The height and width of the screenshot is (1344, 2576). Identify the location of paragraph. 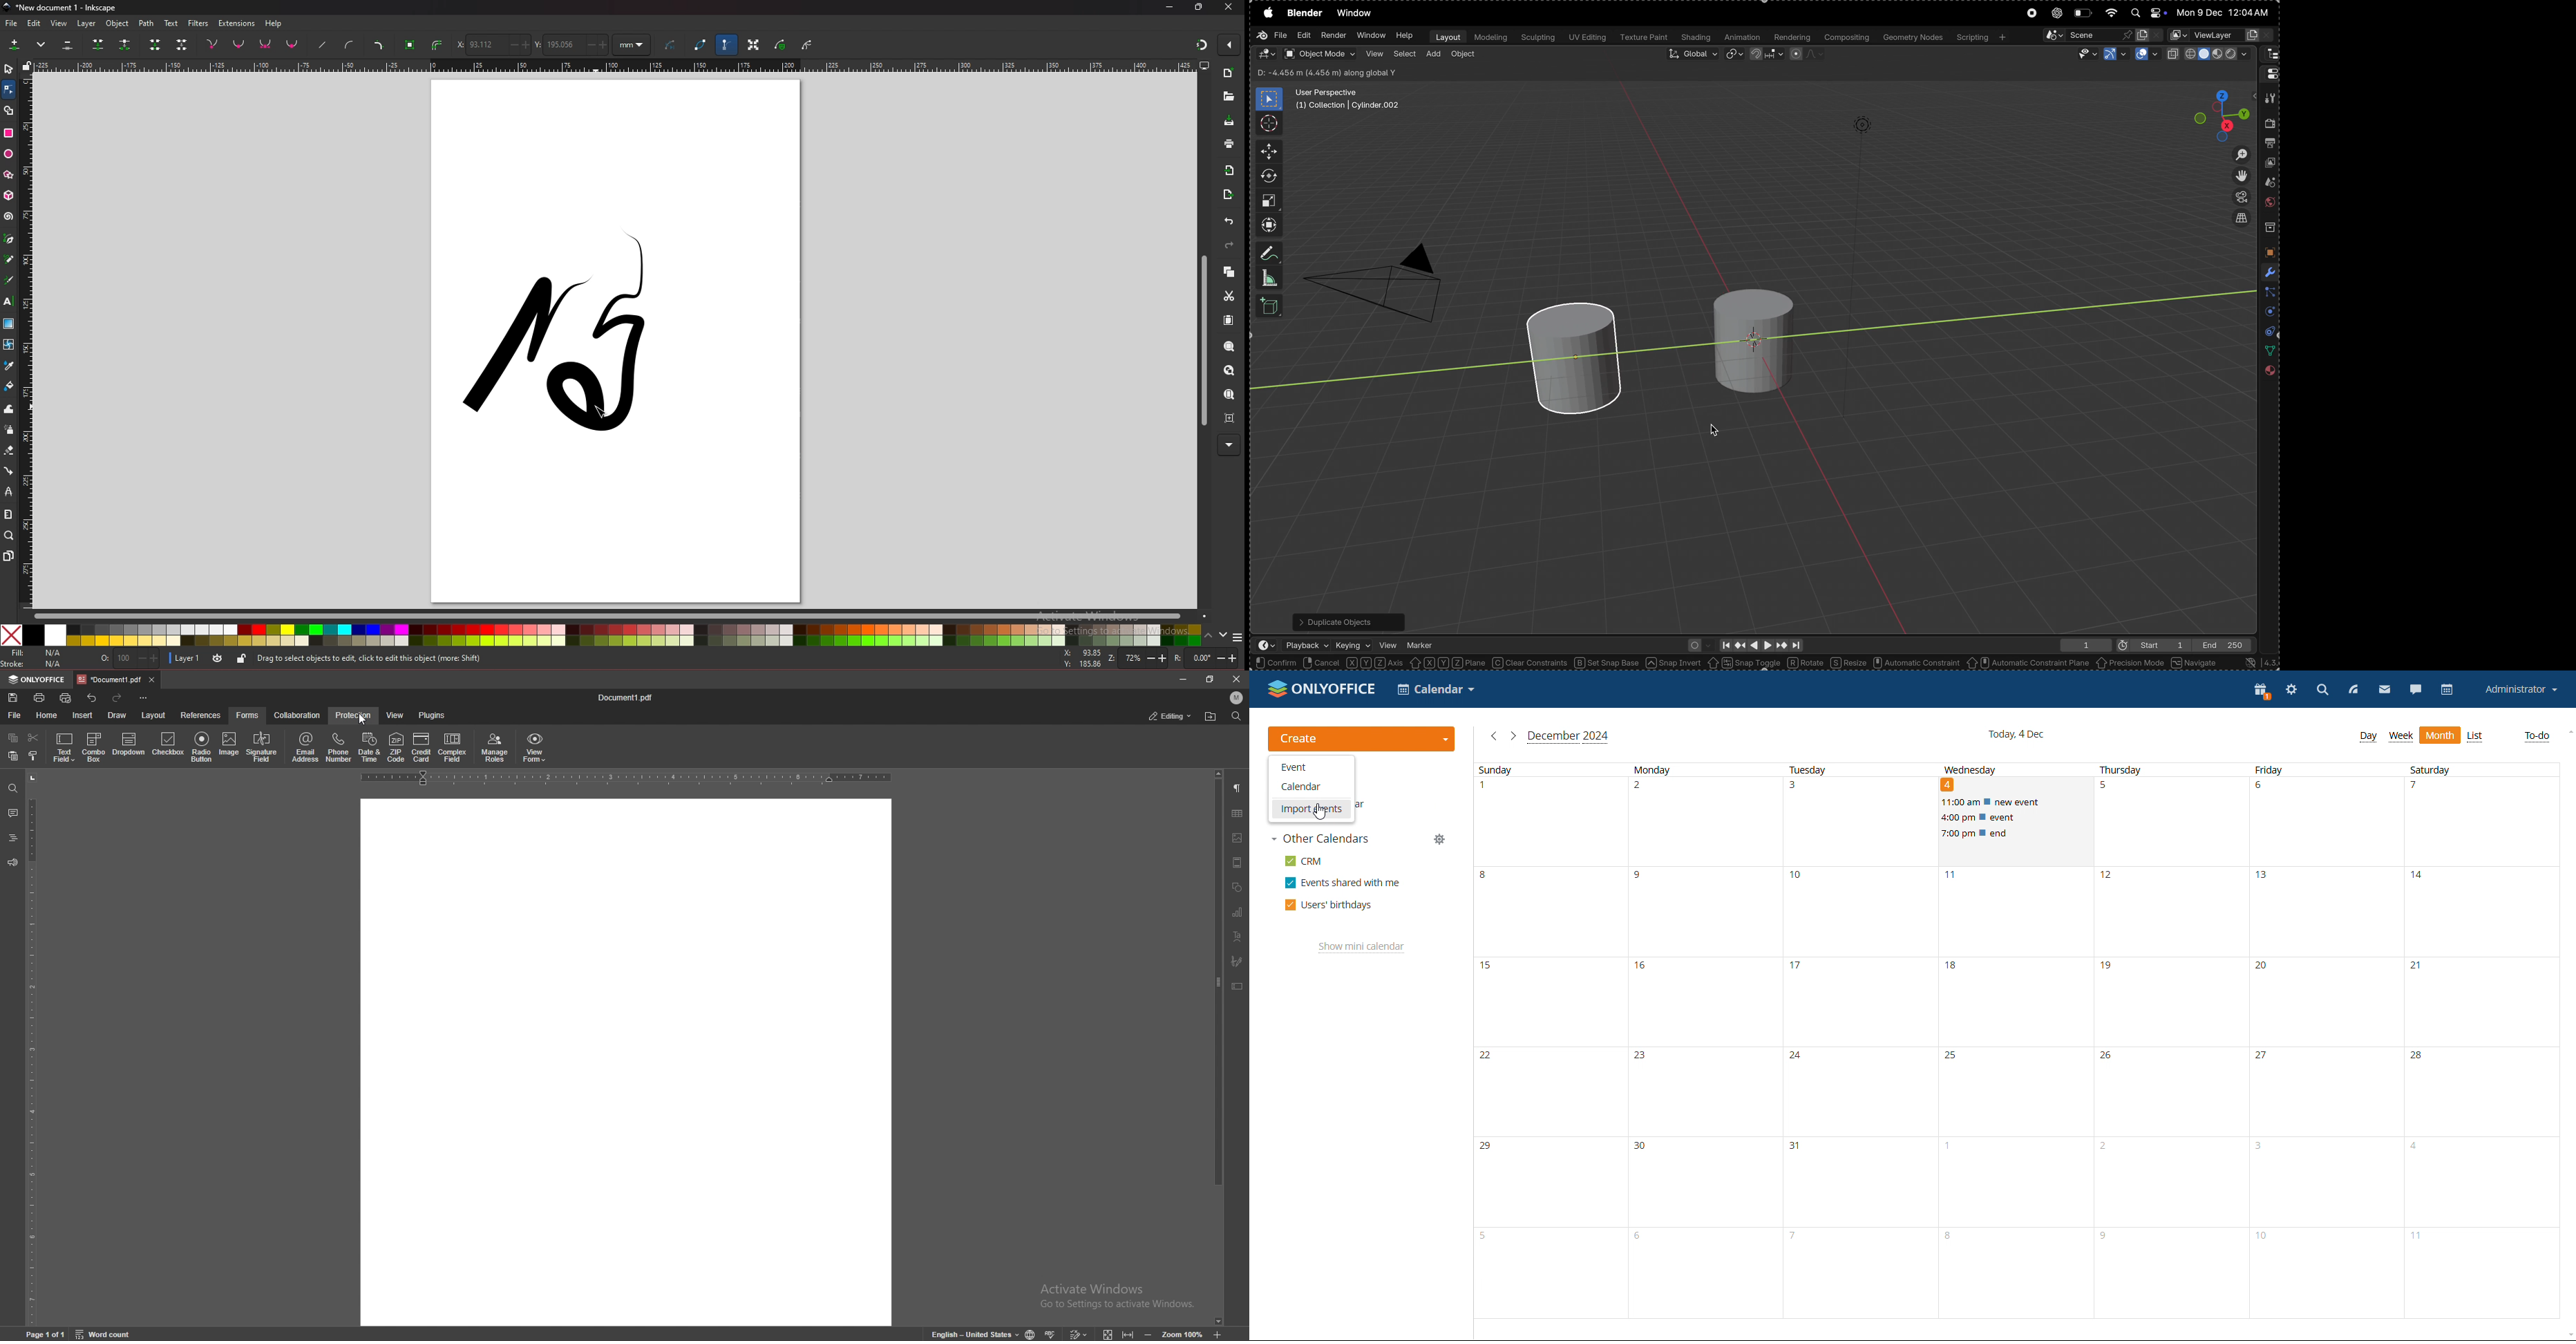
(1237, 789).